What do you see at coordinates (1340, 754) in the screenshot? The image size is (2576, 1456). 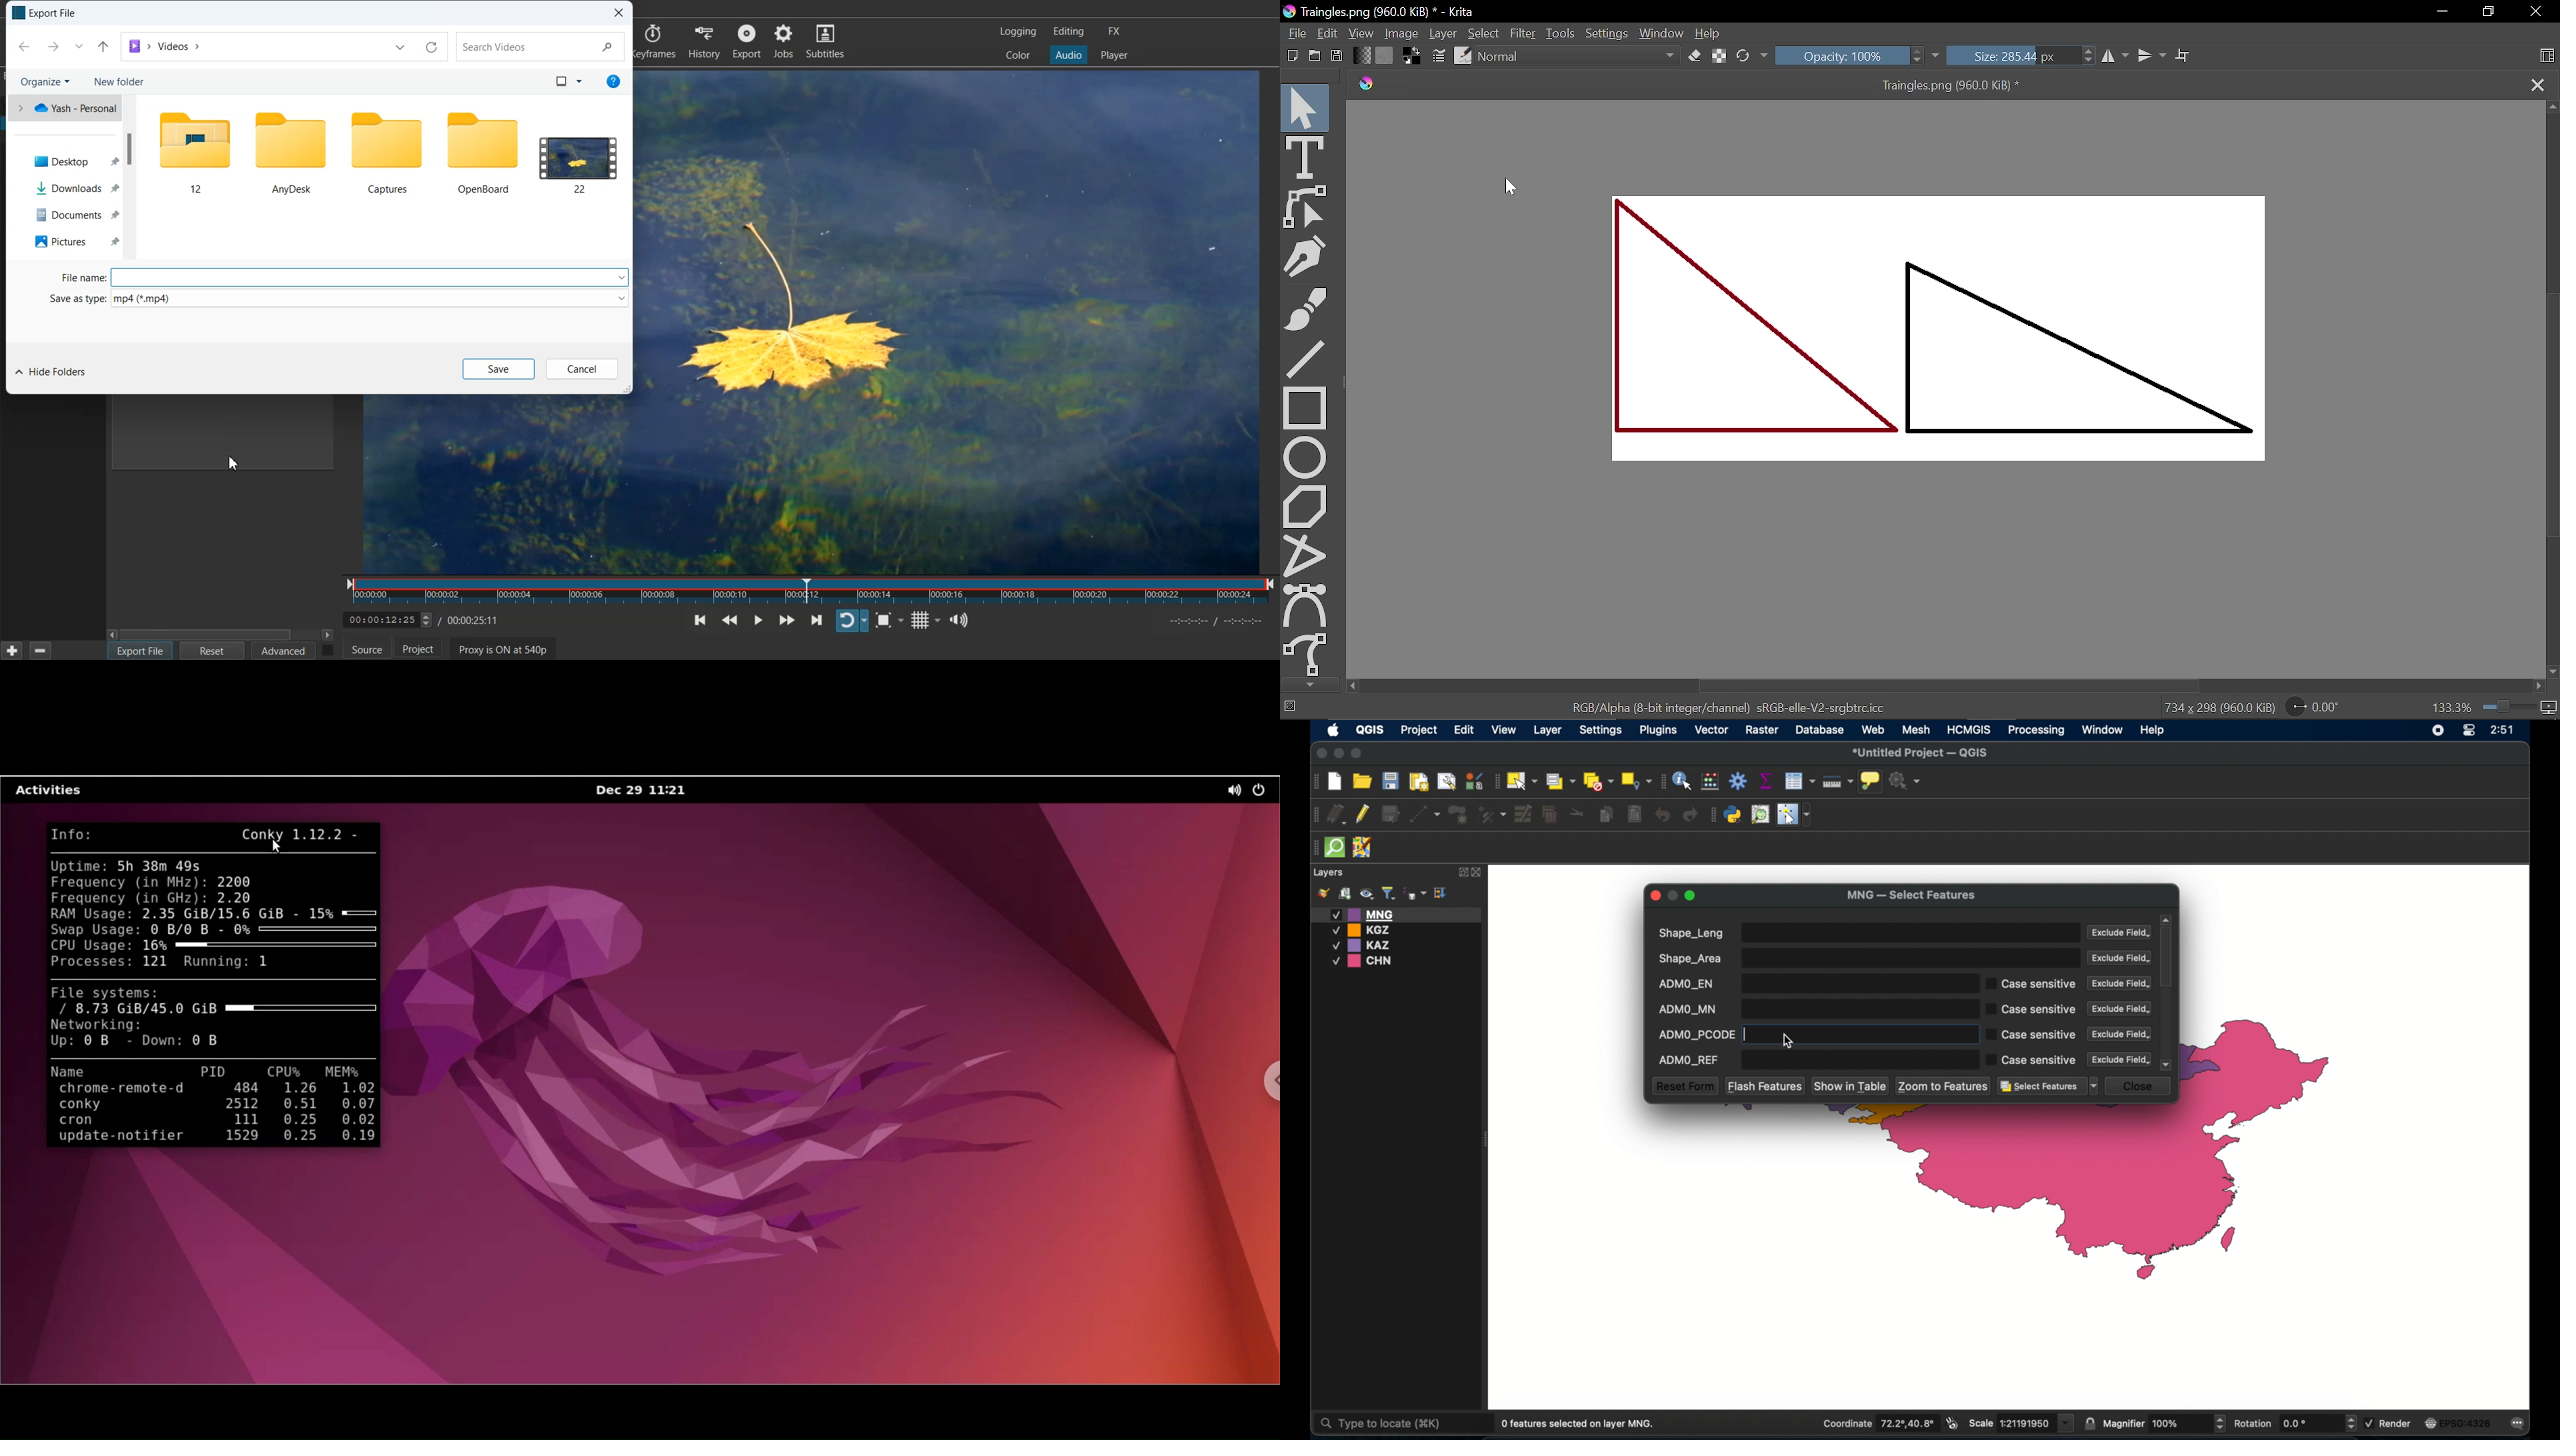 I see `minimize` at bounding box center [1340, 754].